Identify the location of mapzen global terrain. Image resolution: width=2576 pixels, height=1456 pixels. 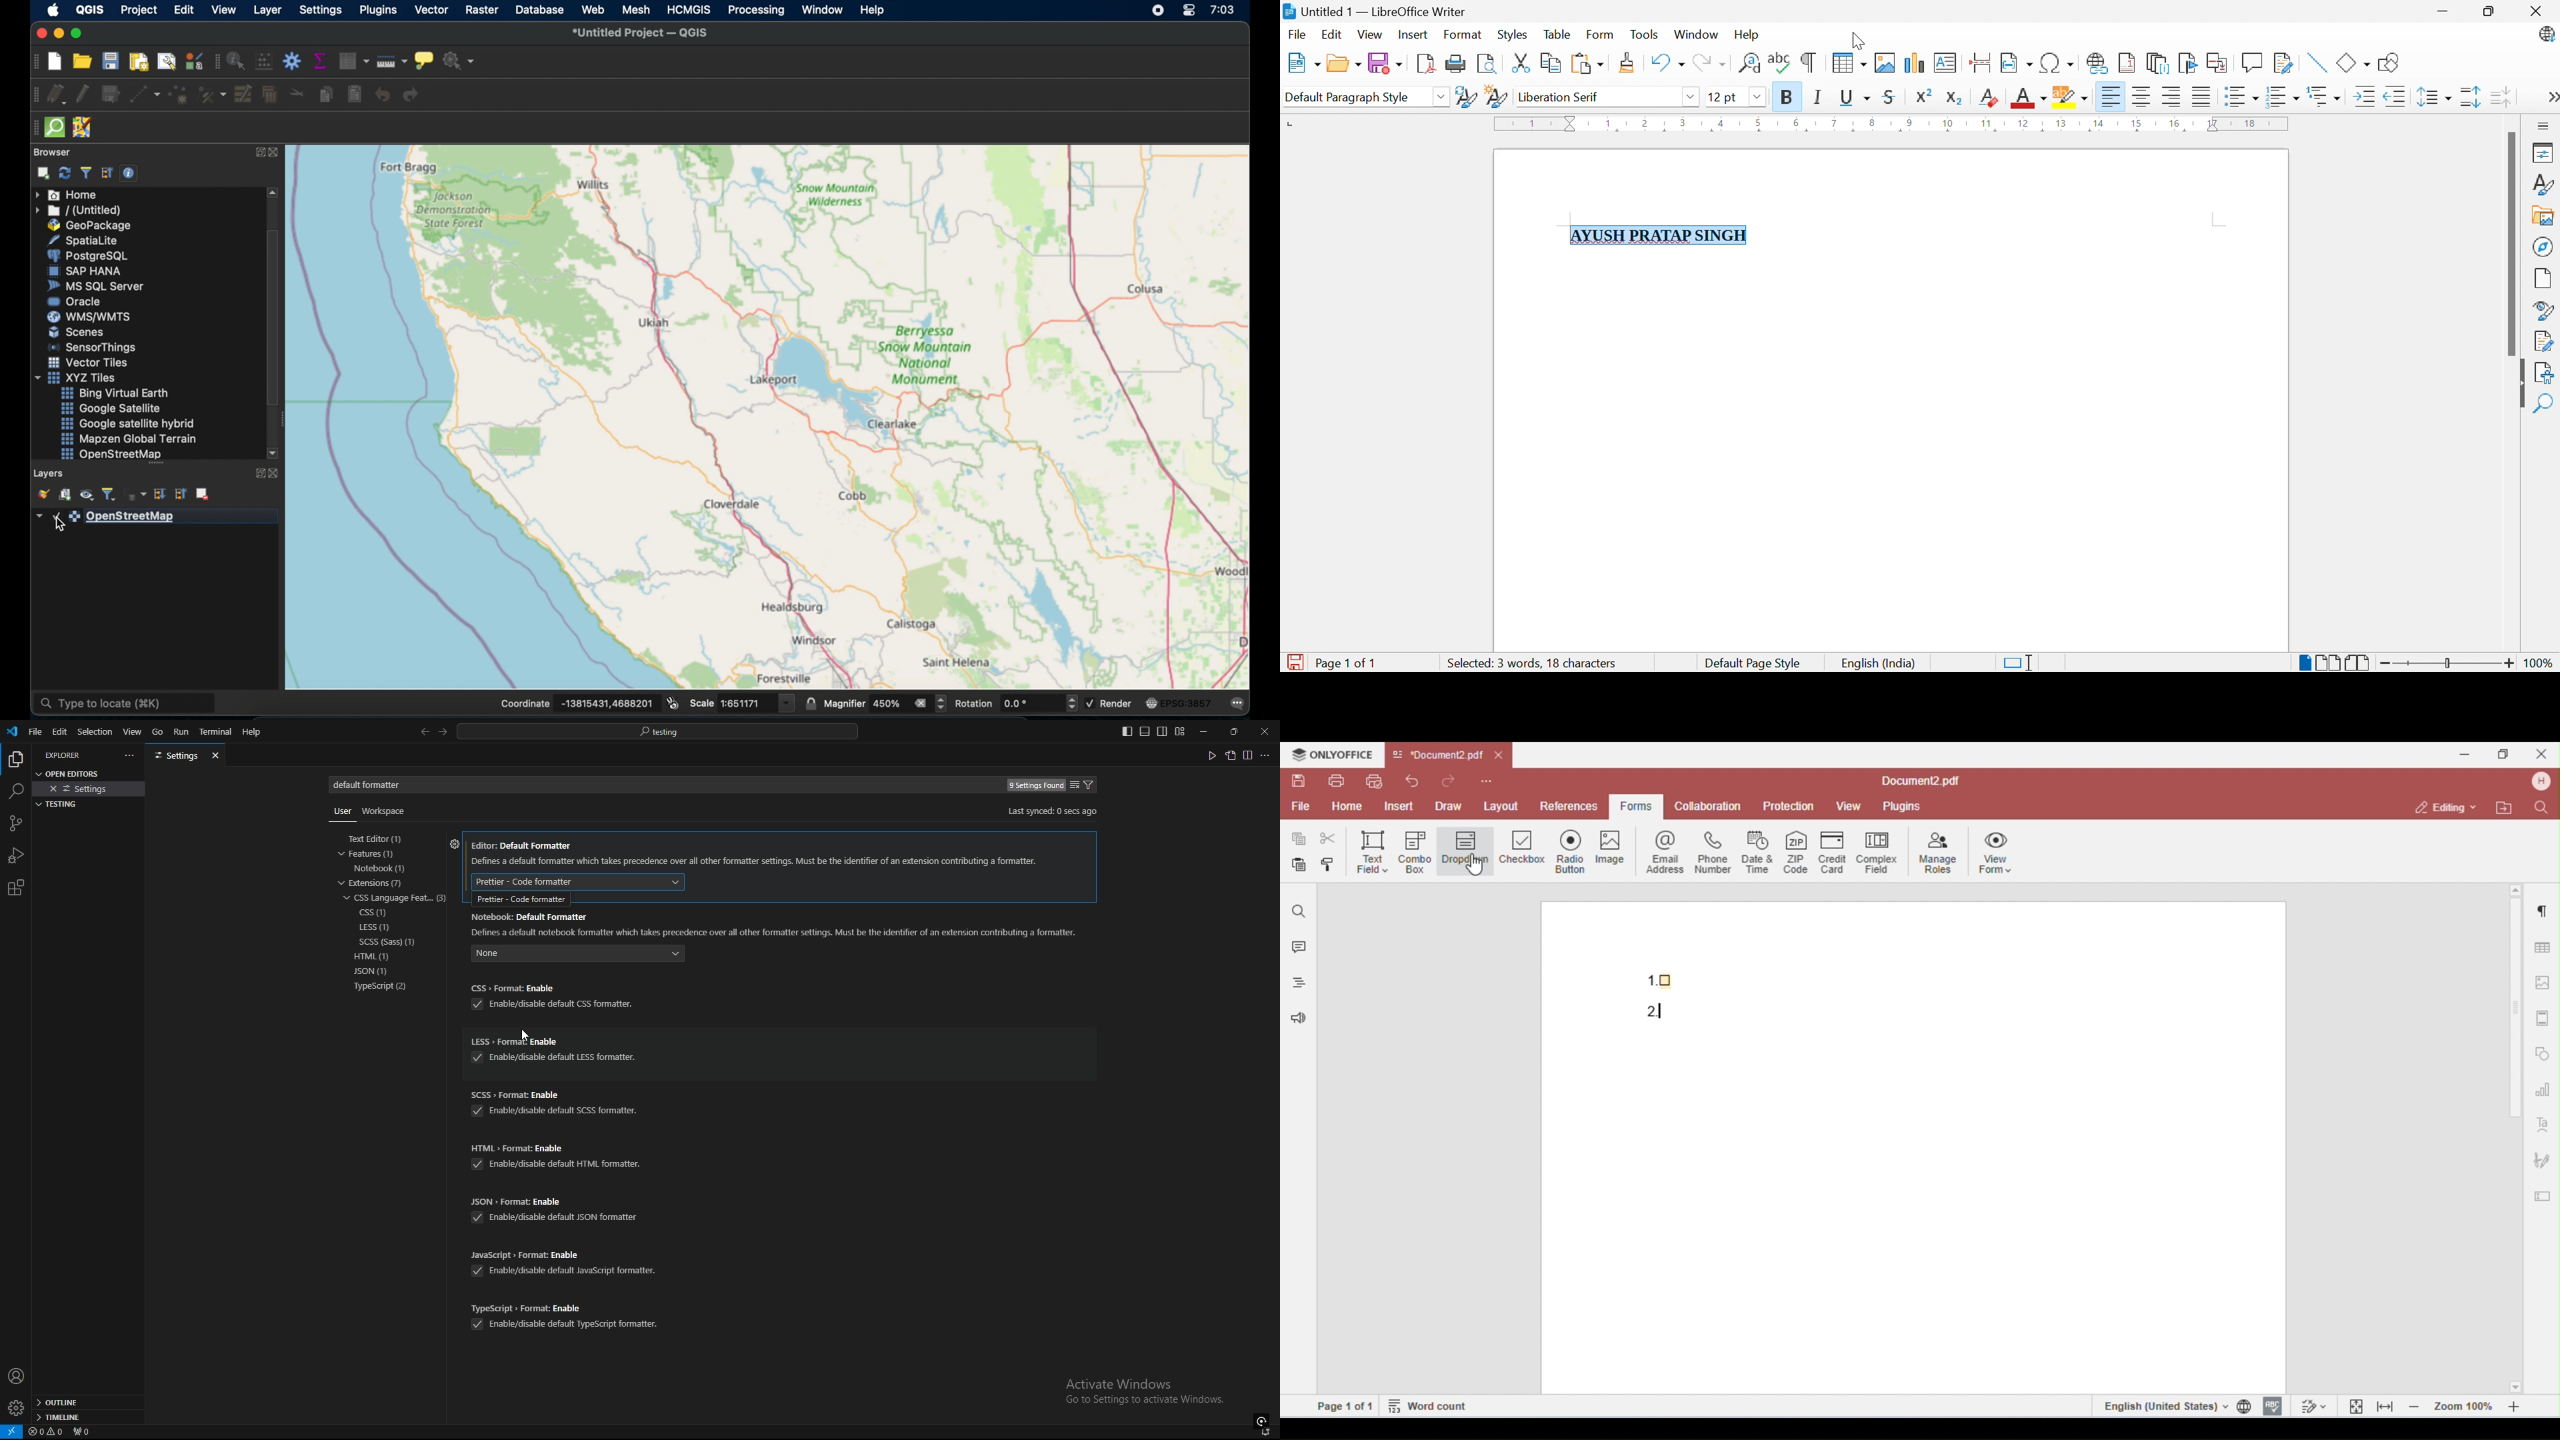
(130, 439).